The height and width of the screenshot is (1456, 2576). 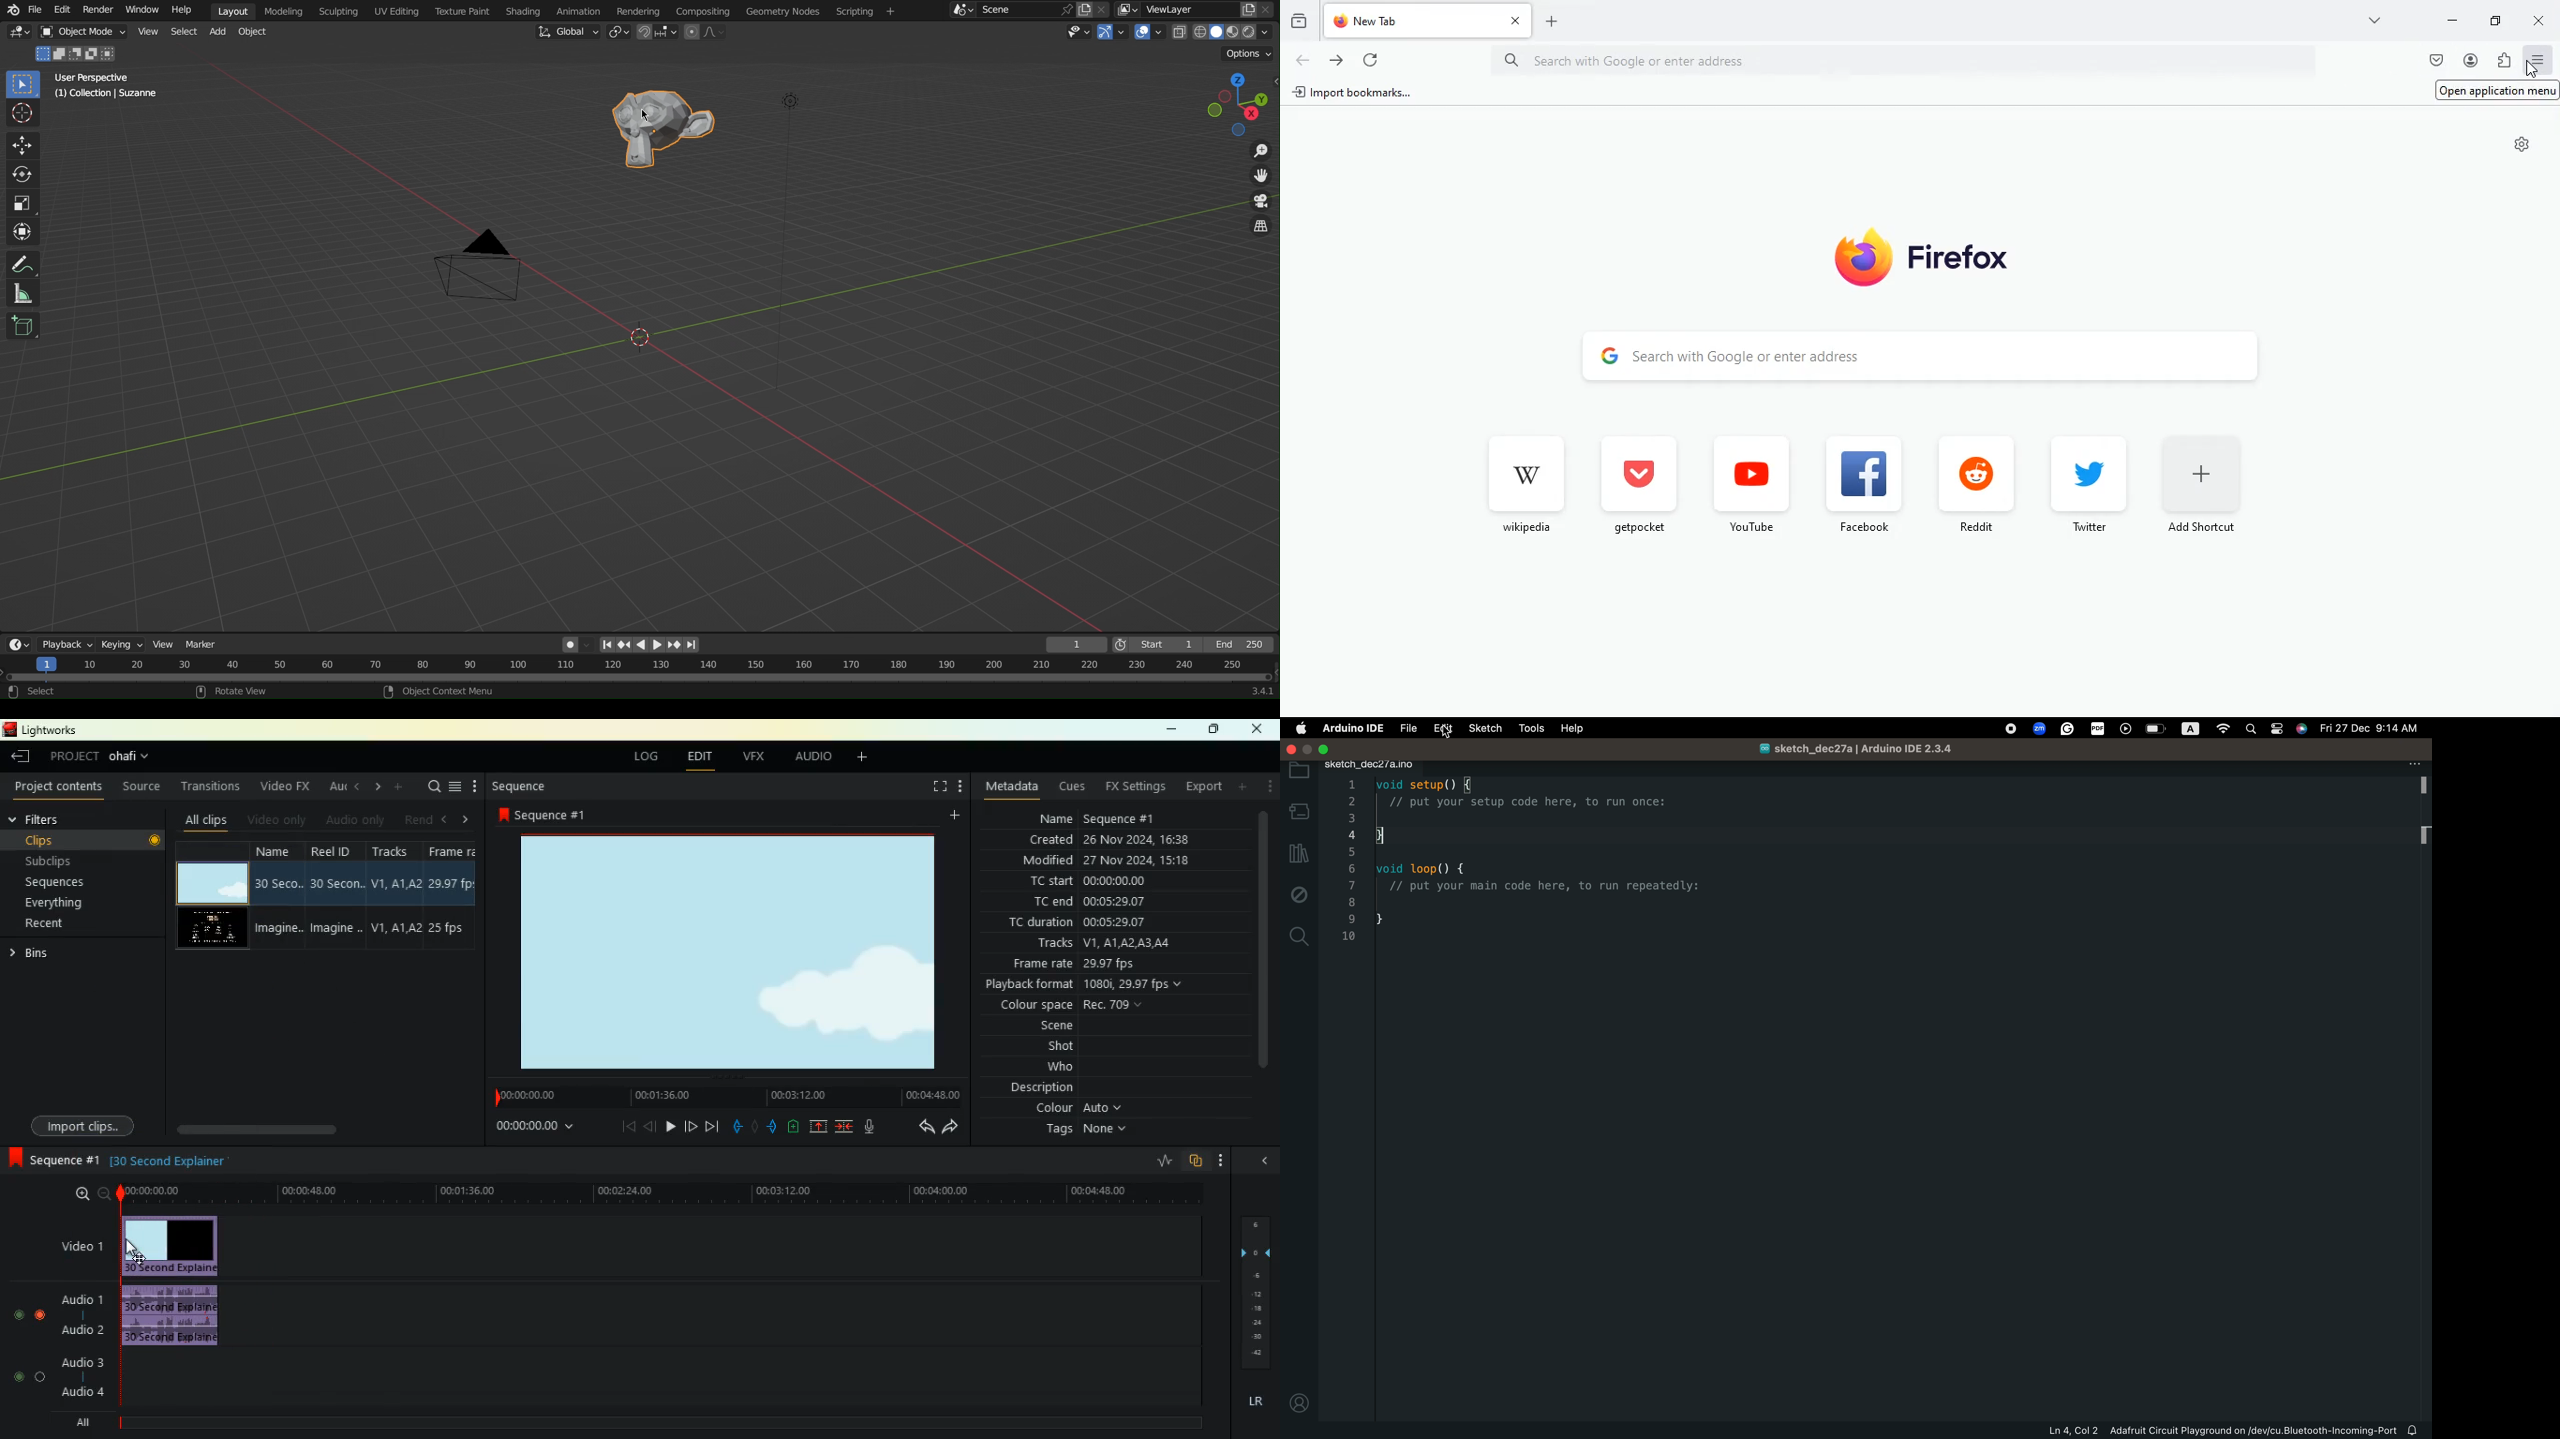 I want to click on play, so click(x=670, y=1125).